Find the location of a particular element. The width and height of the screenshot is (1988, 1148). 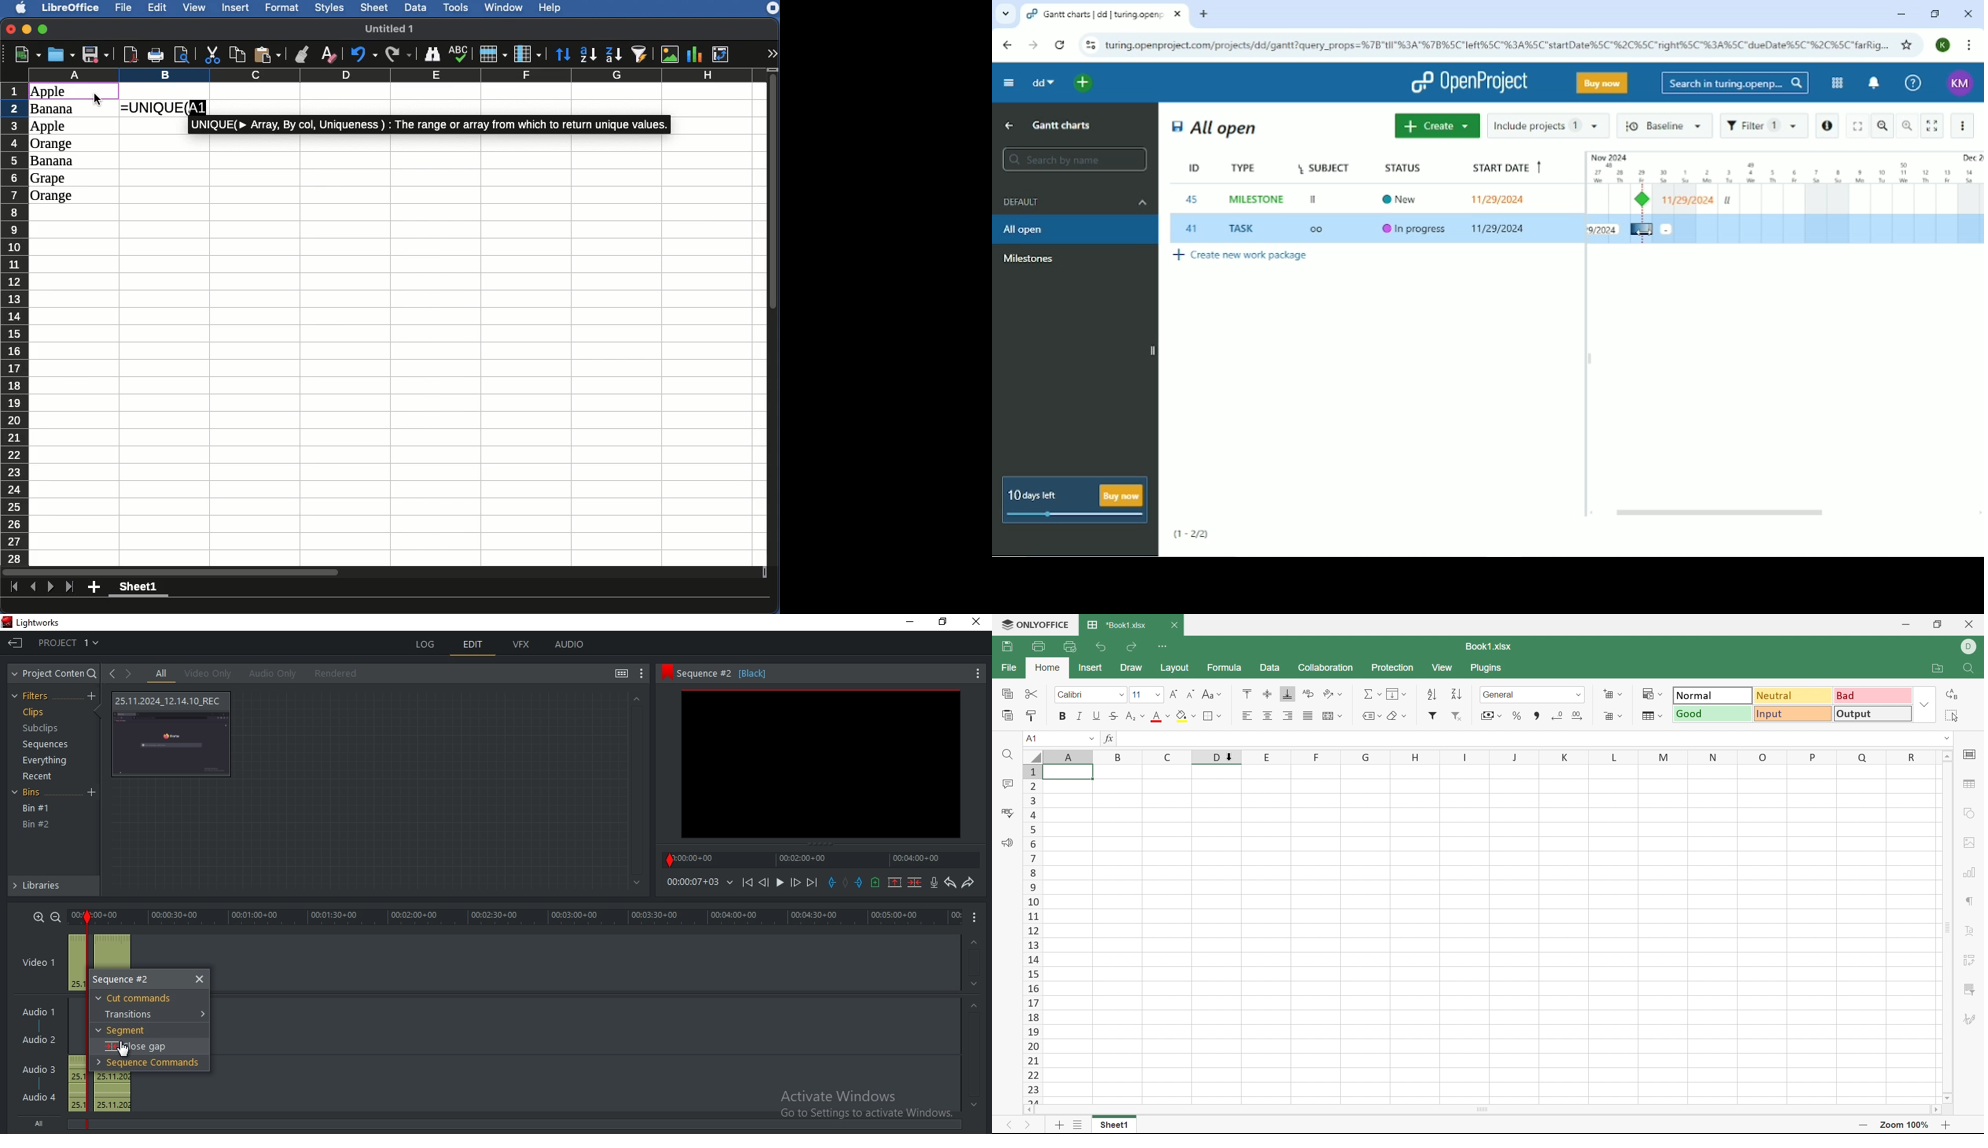

More Options is located at coordinates (978, 672).